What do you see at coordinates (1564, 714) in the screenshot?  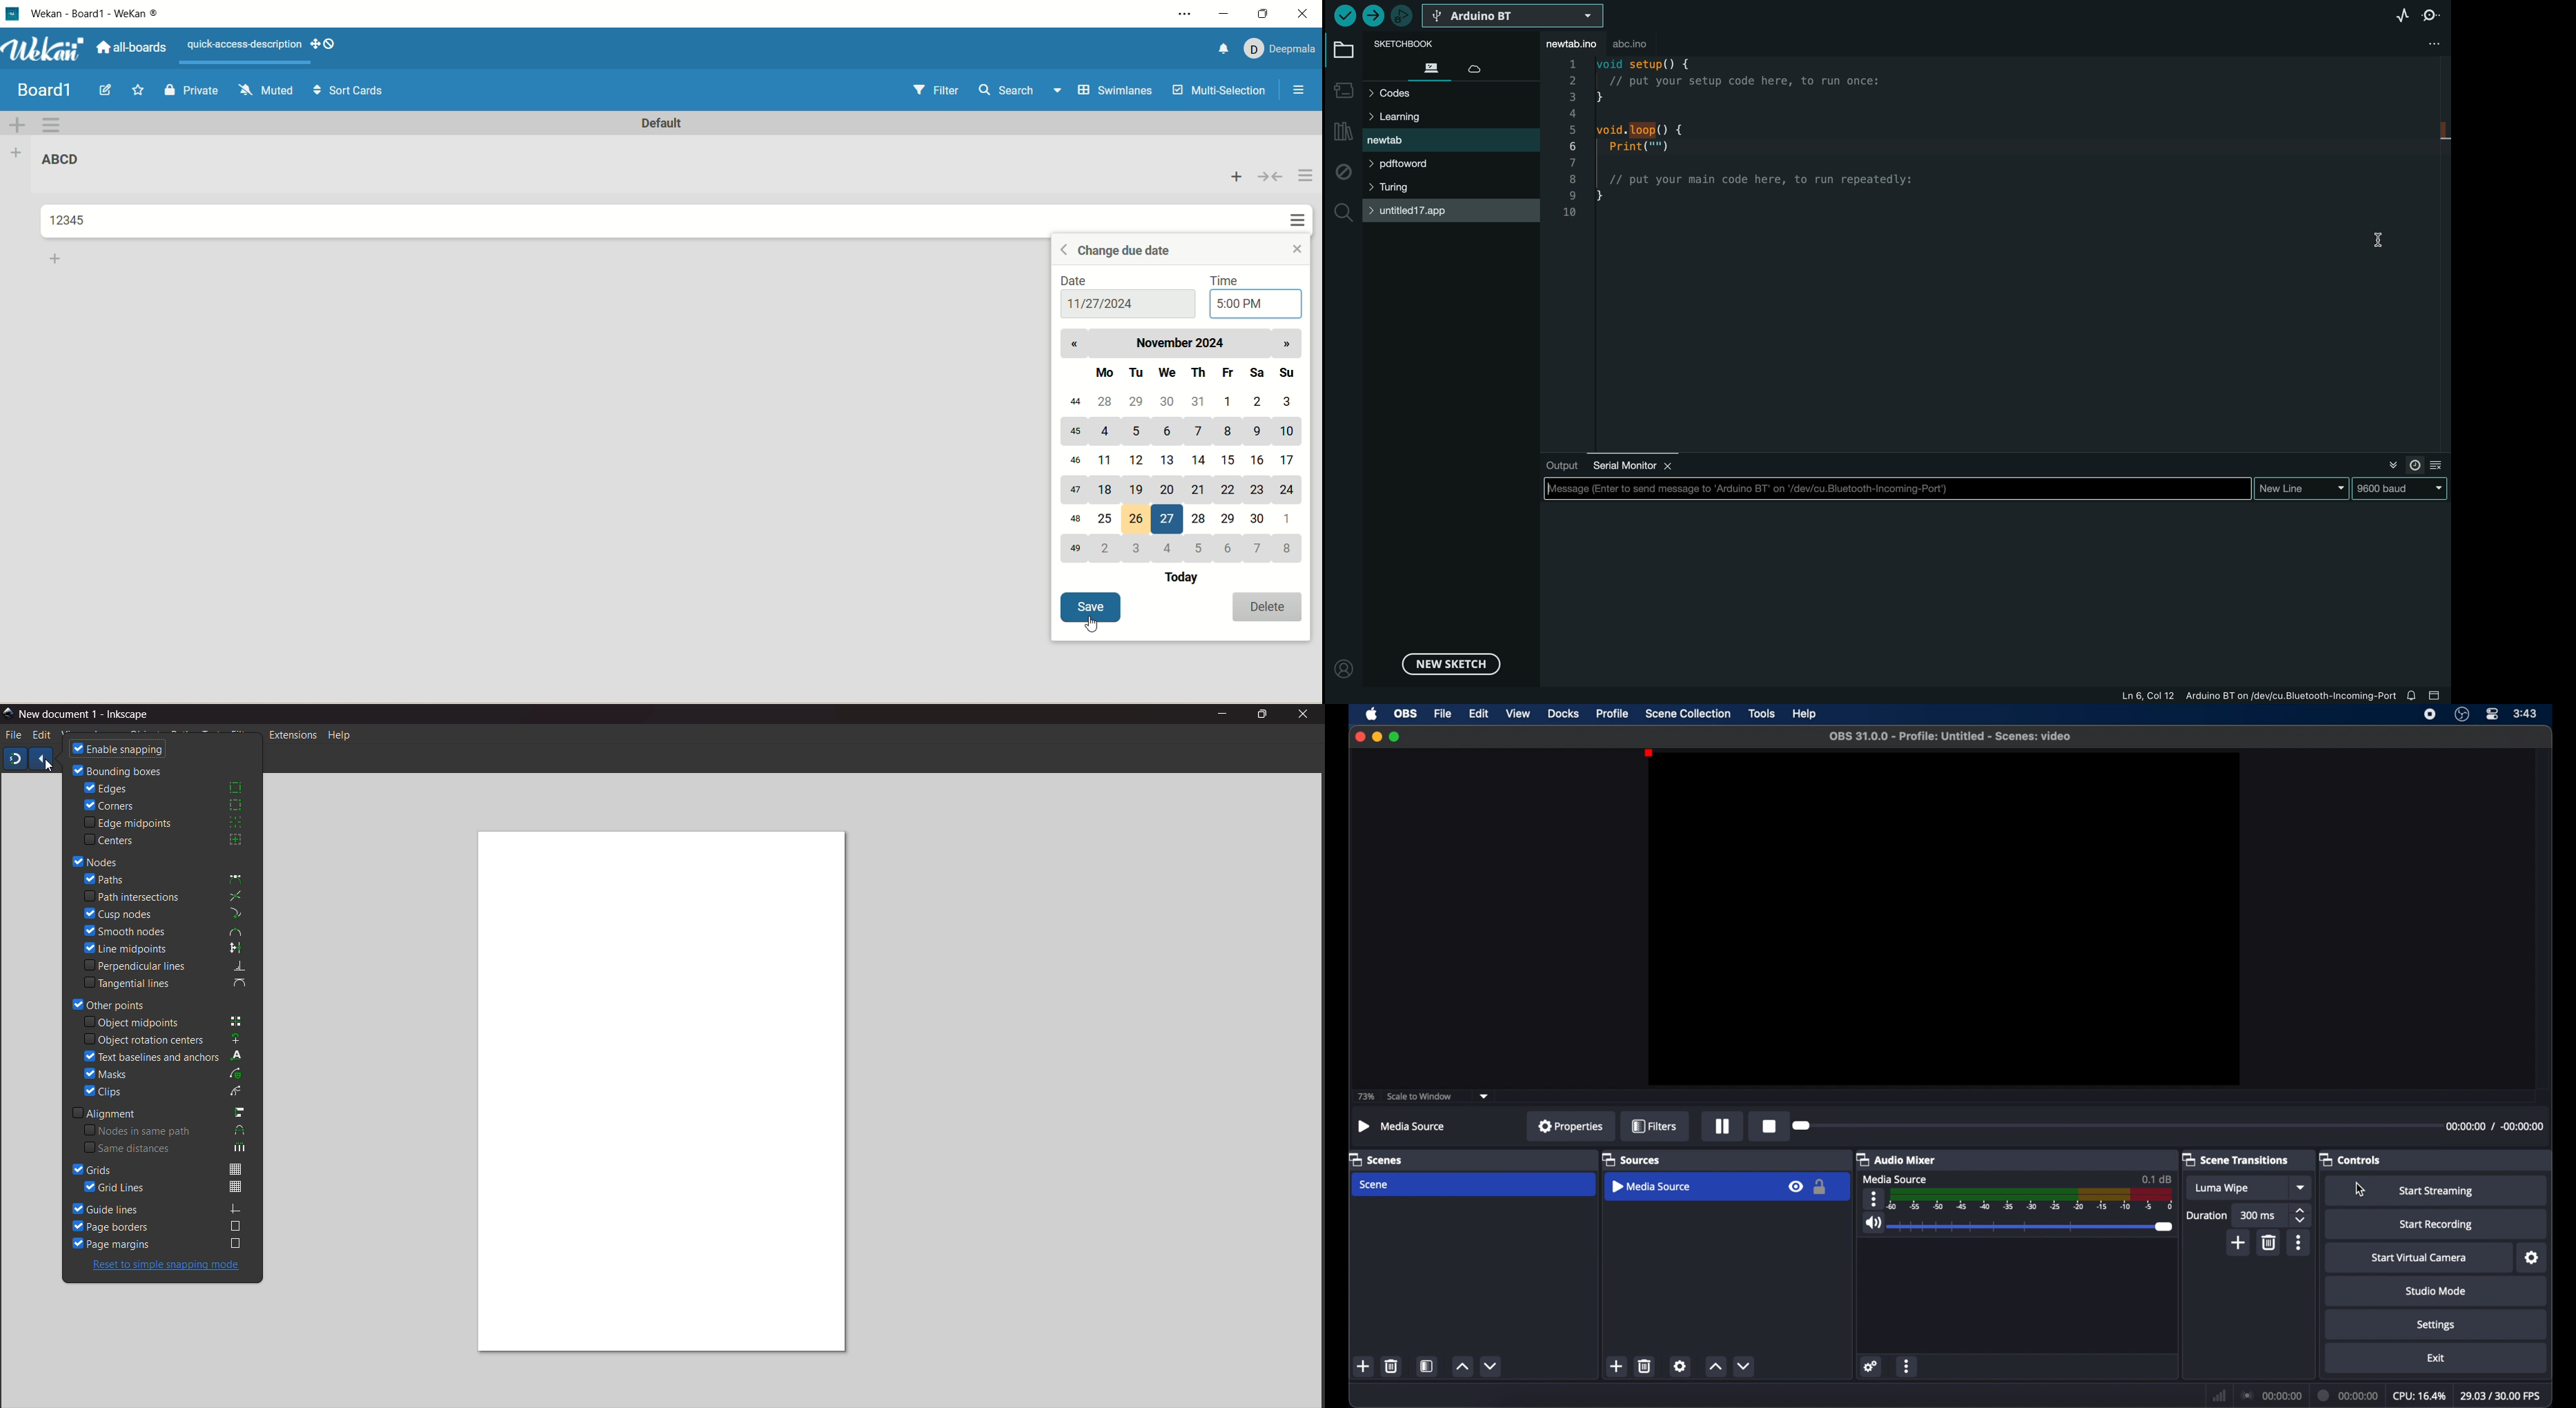 I see `docks` at bounding box center [1564, 714].